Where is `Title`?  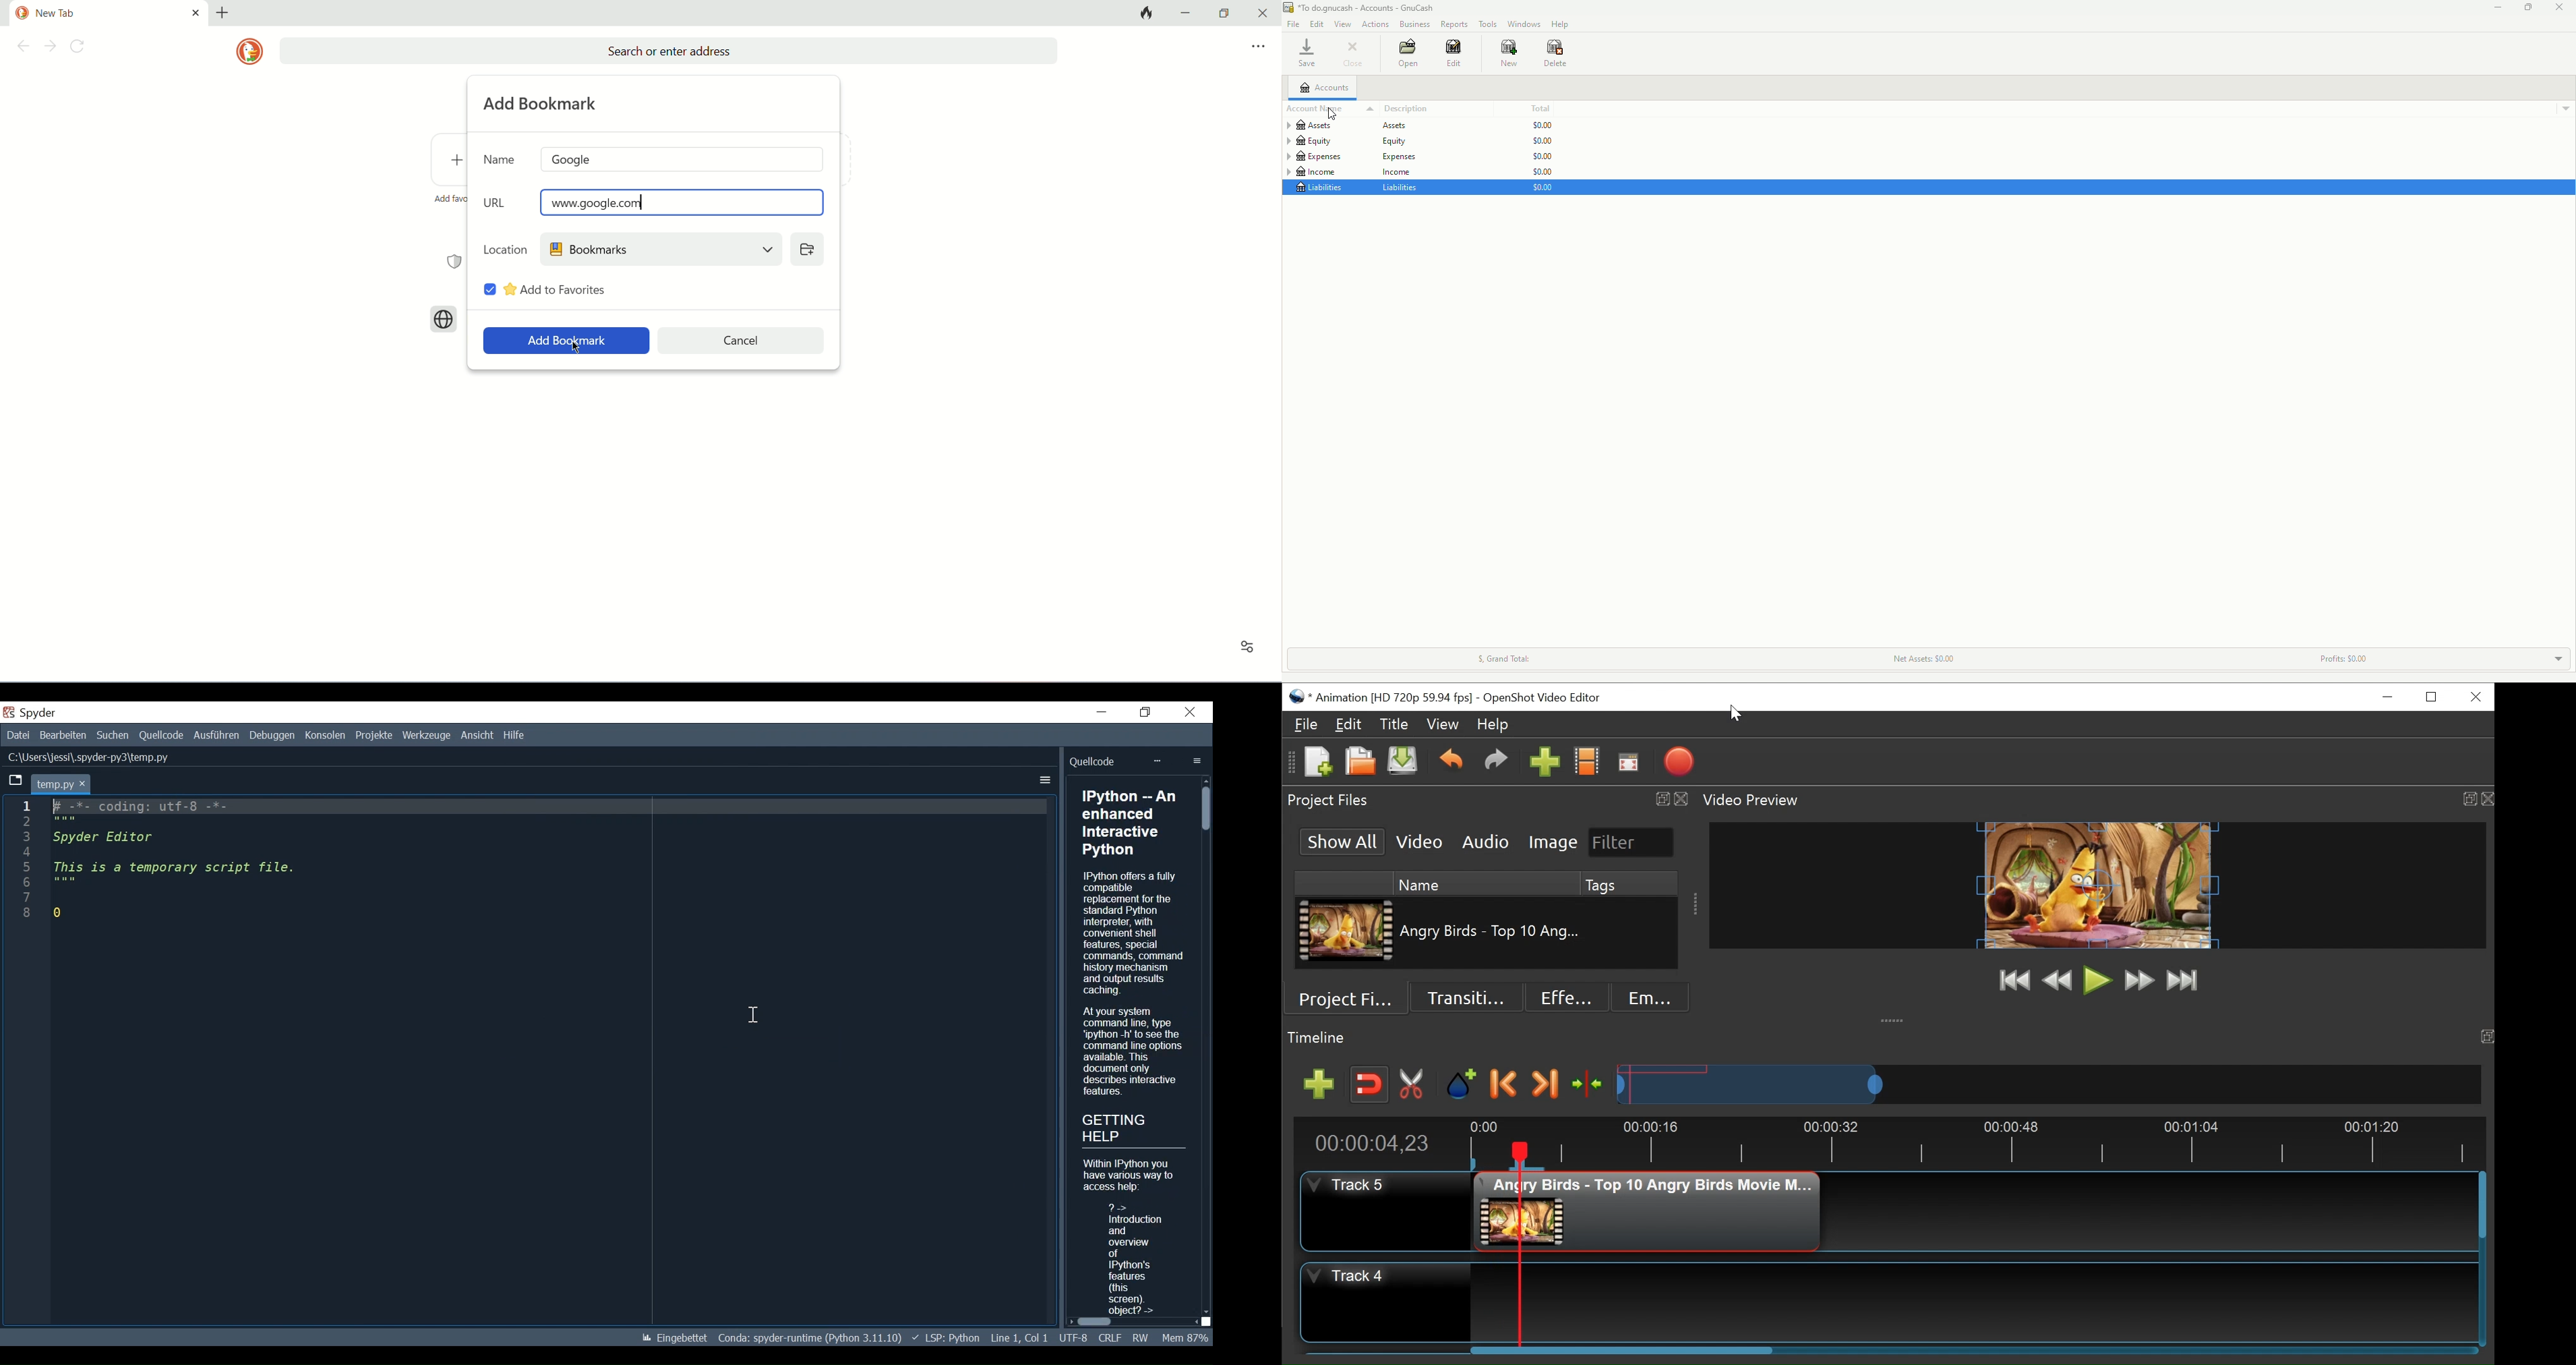
Title is located at coordinates (1393, 724).